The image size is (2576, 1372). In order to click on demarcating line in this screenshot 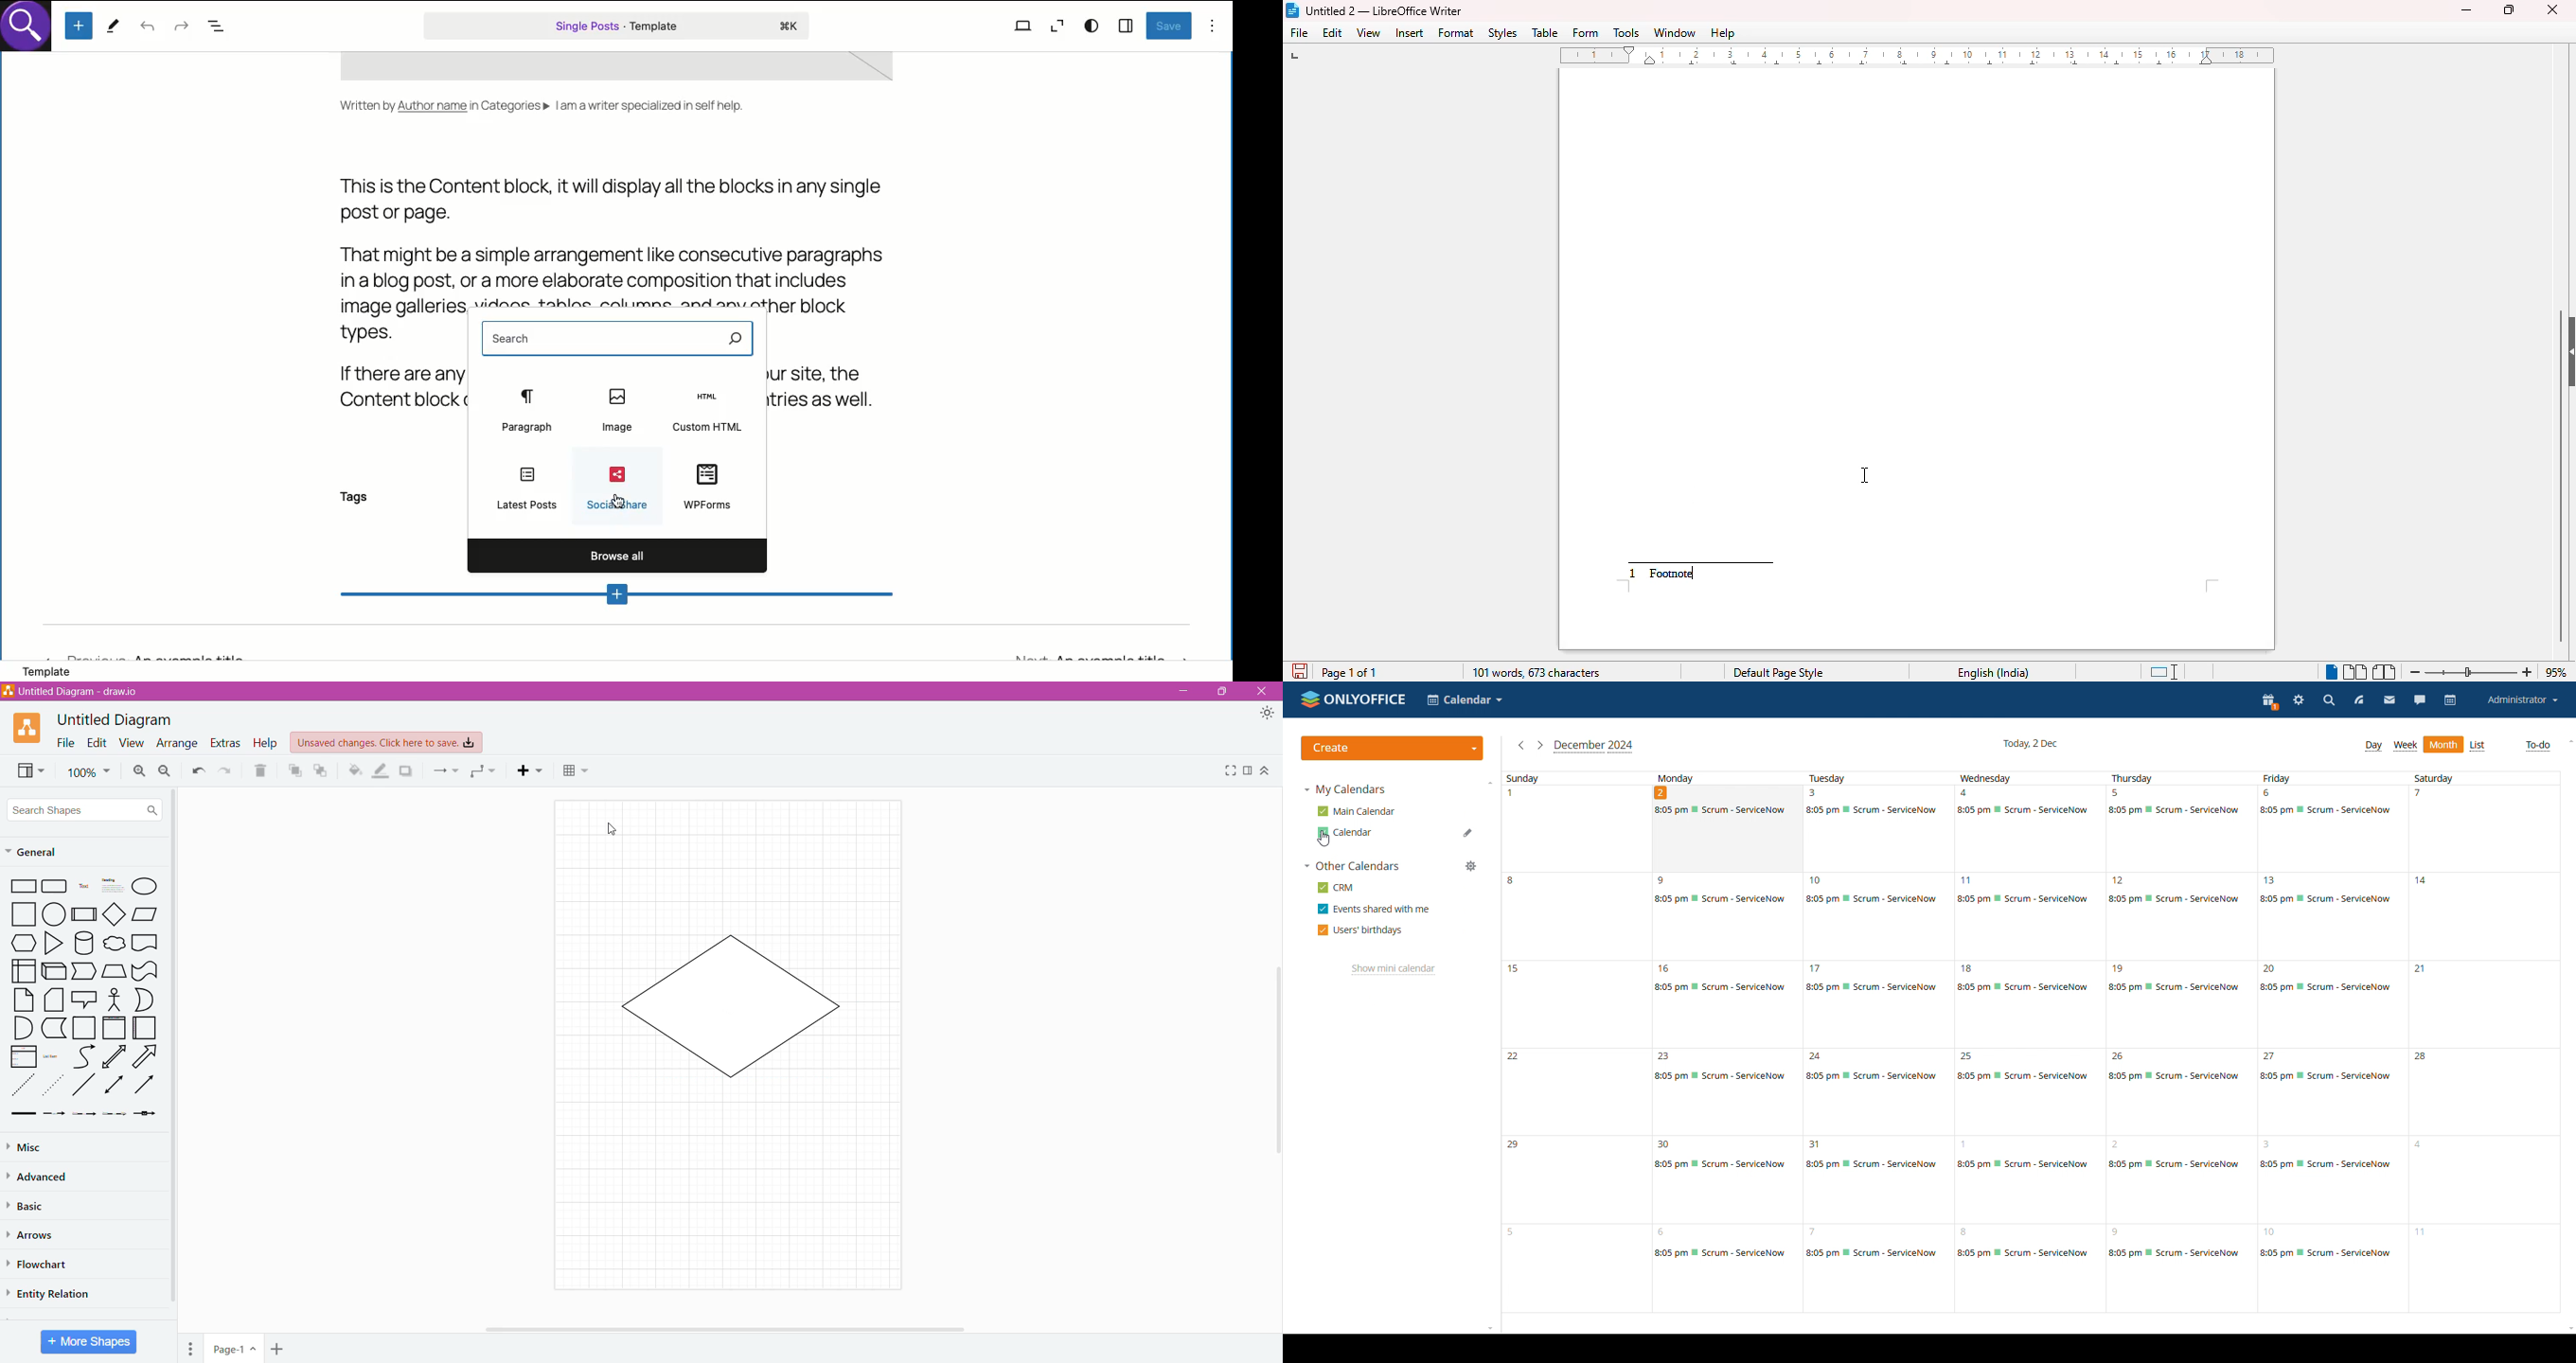, I will do `click(1706, 558)`.